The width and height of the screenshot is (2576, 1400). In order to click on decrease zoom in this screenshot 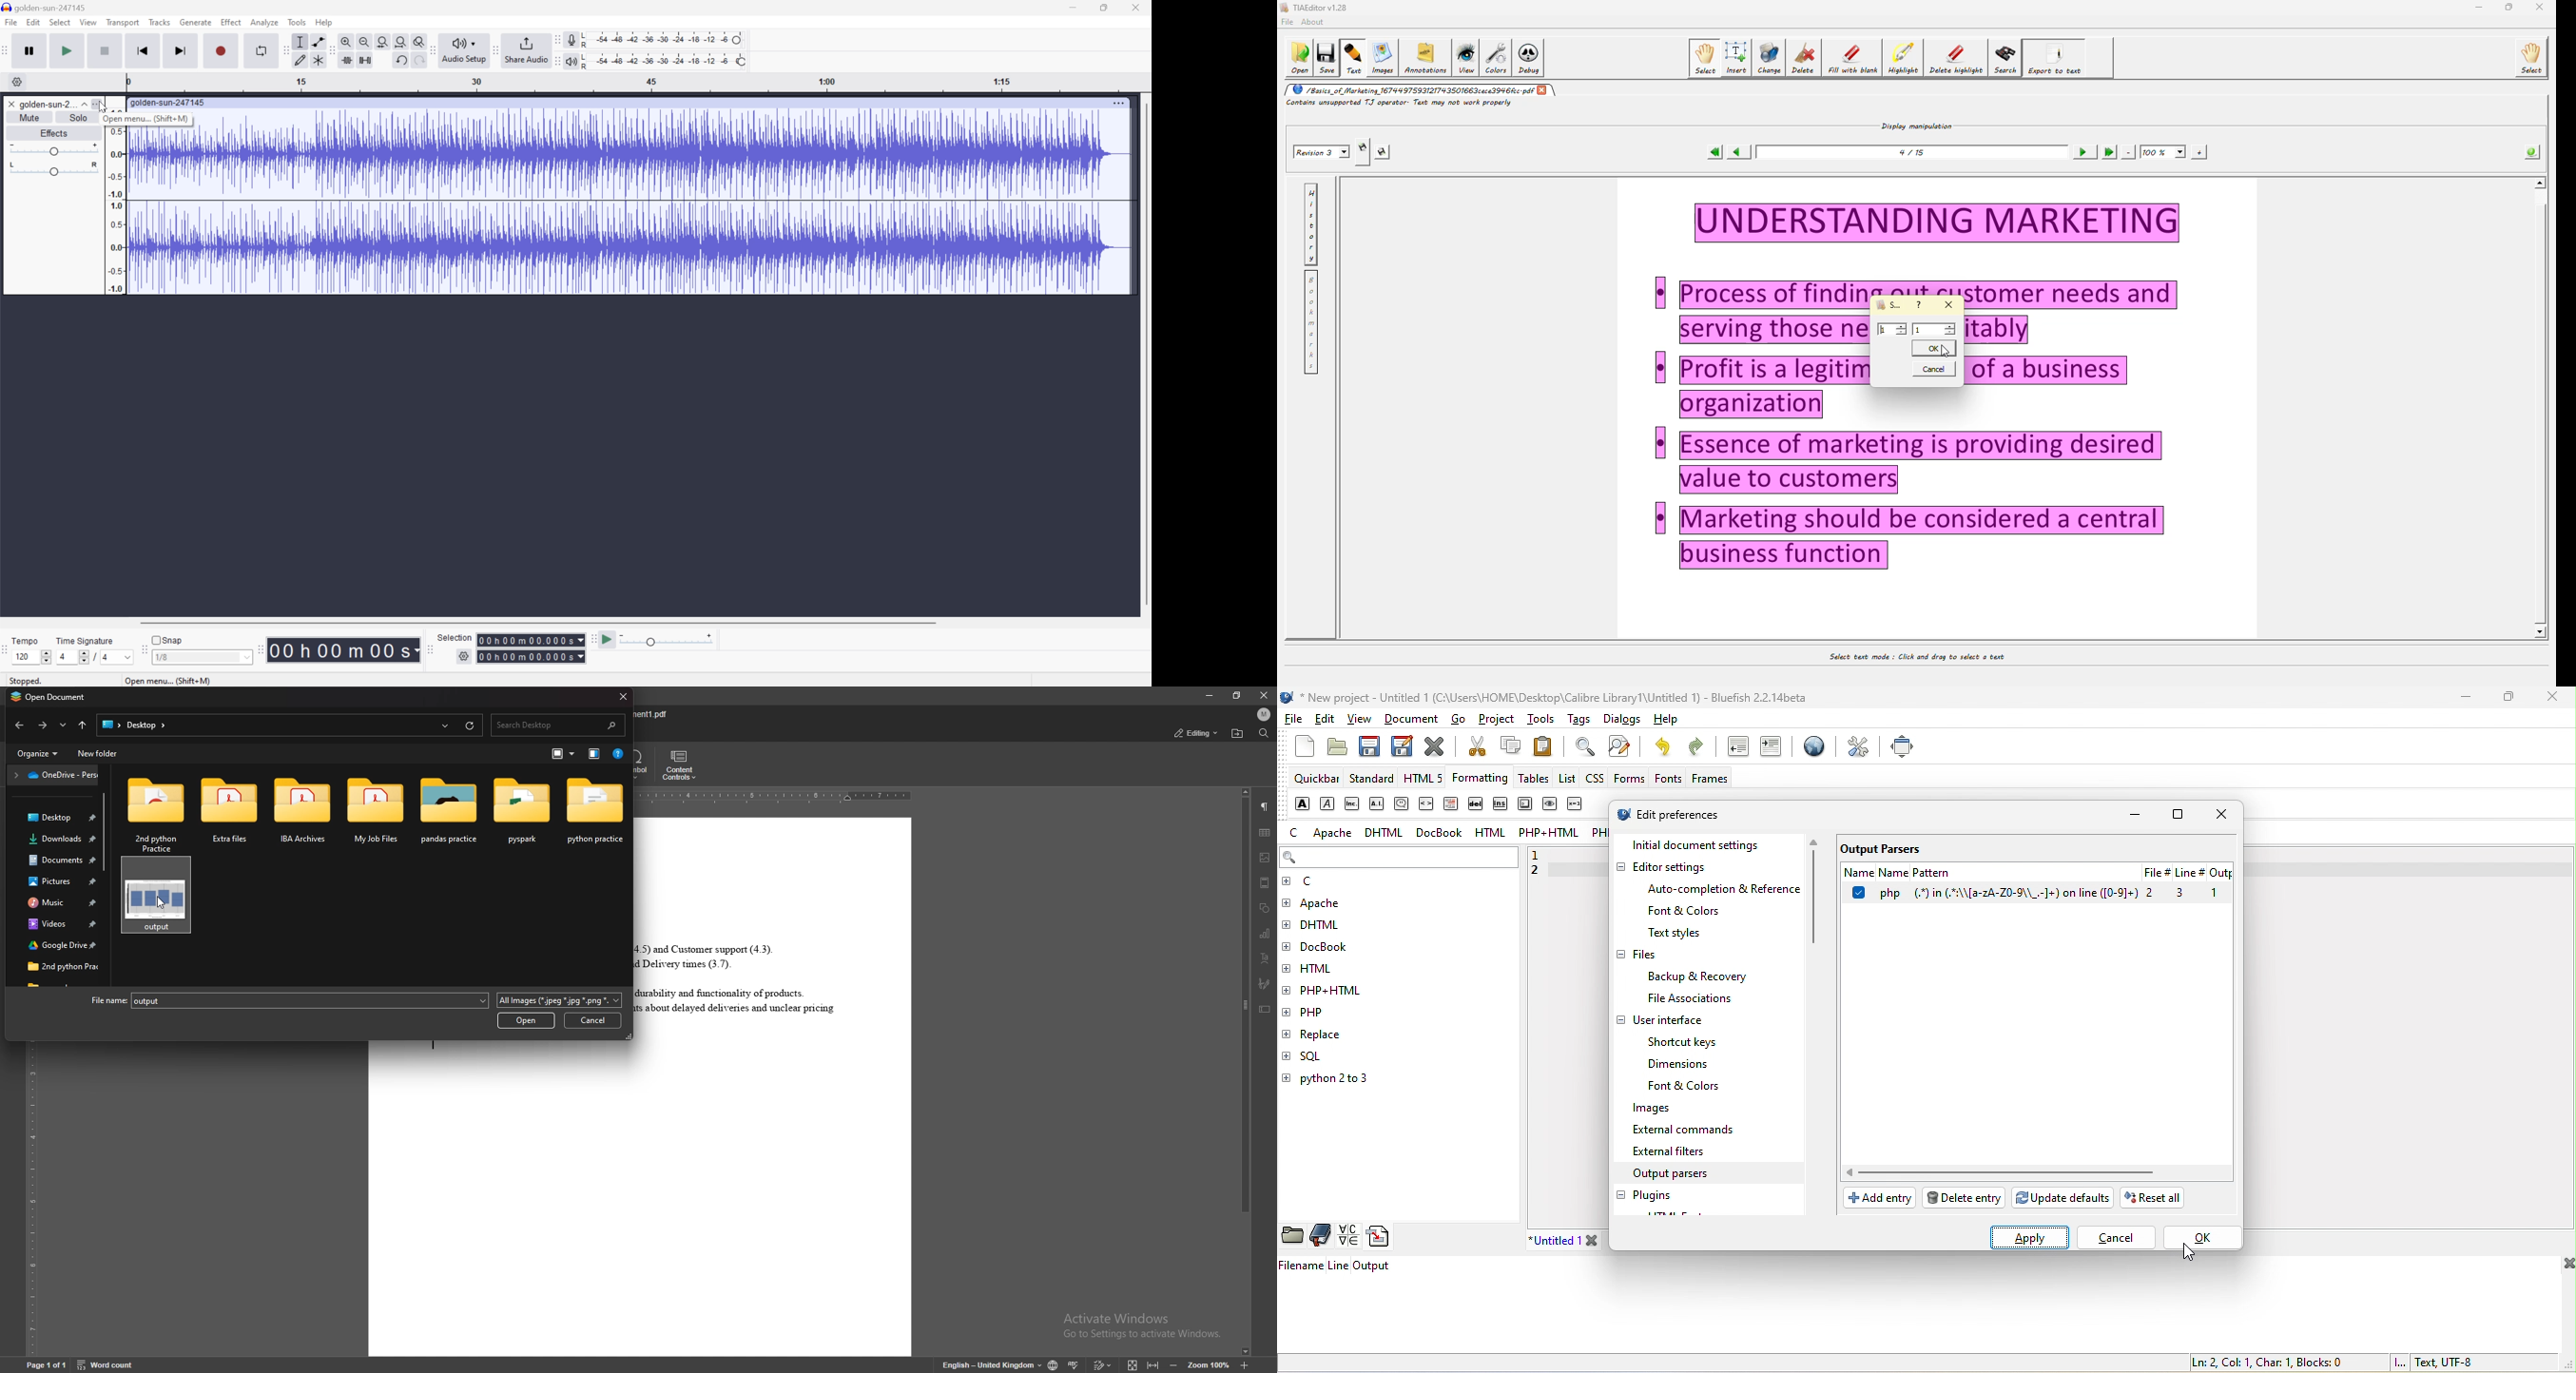, I will do `click(1173, 1364)`.